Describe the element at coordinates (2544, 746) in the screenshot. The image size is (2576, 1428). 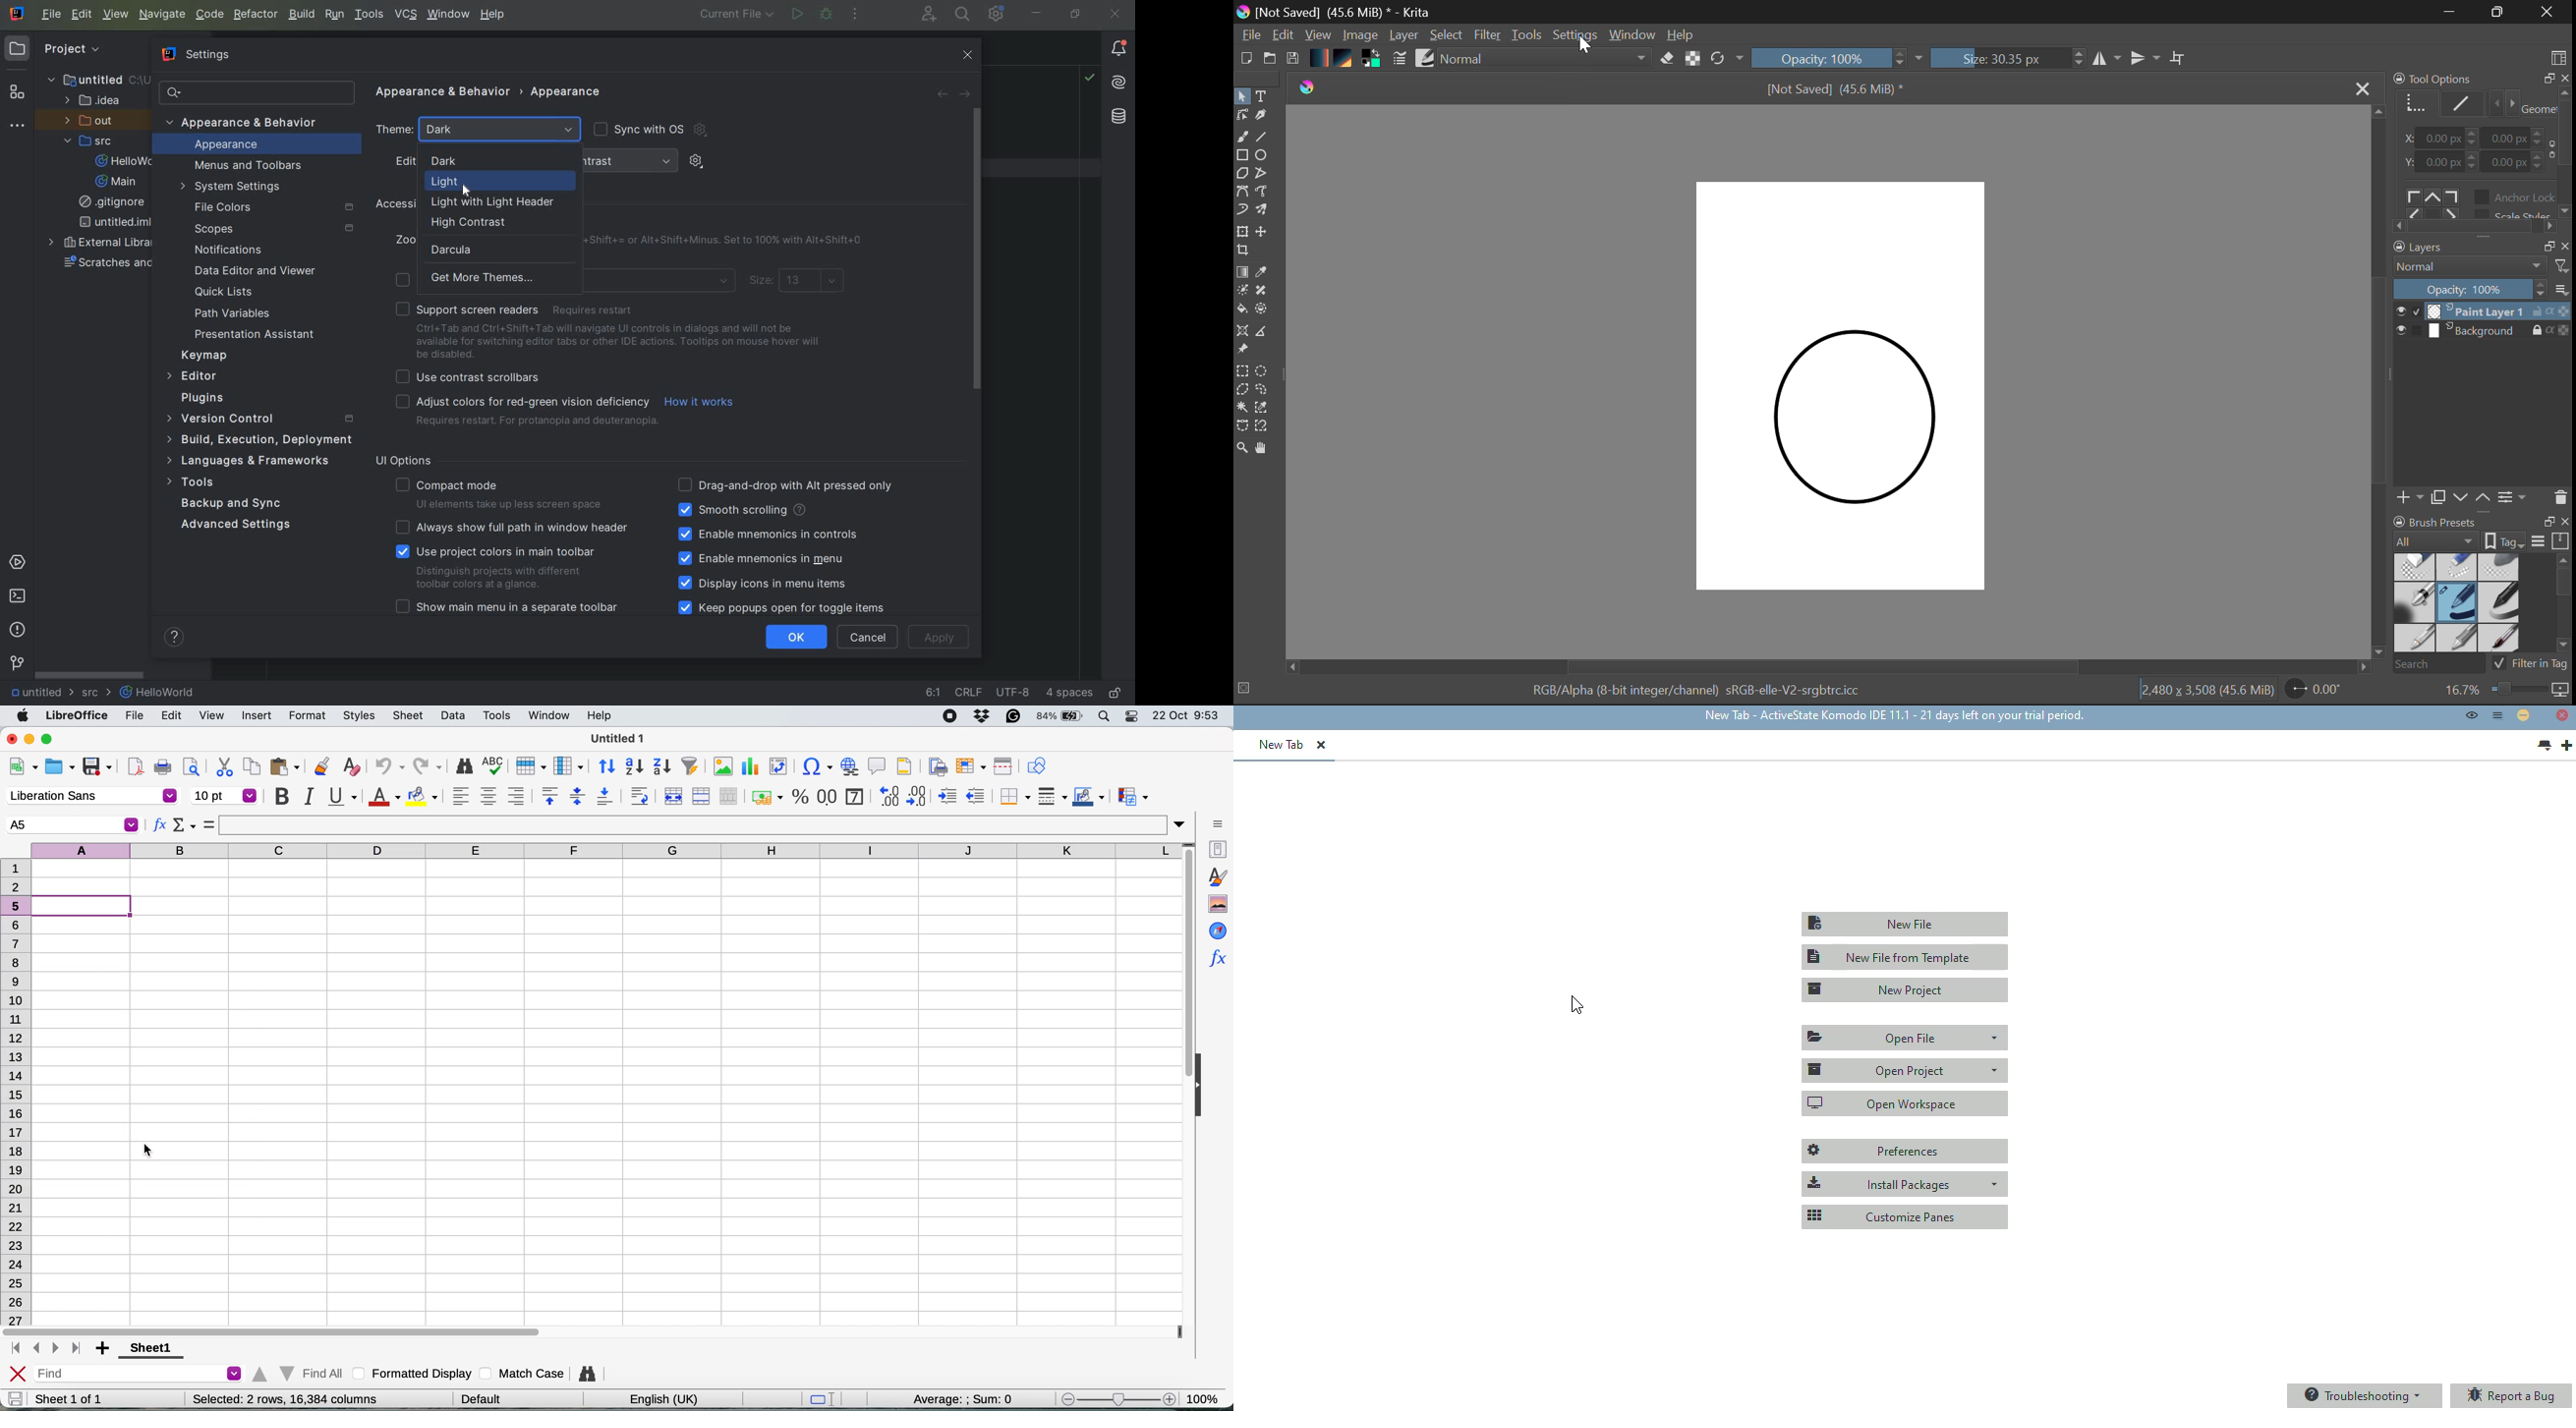
I see `list all tabs` at that location.